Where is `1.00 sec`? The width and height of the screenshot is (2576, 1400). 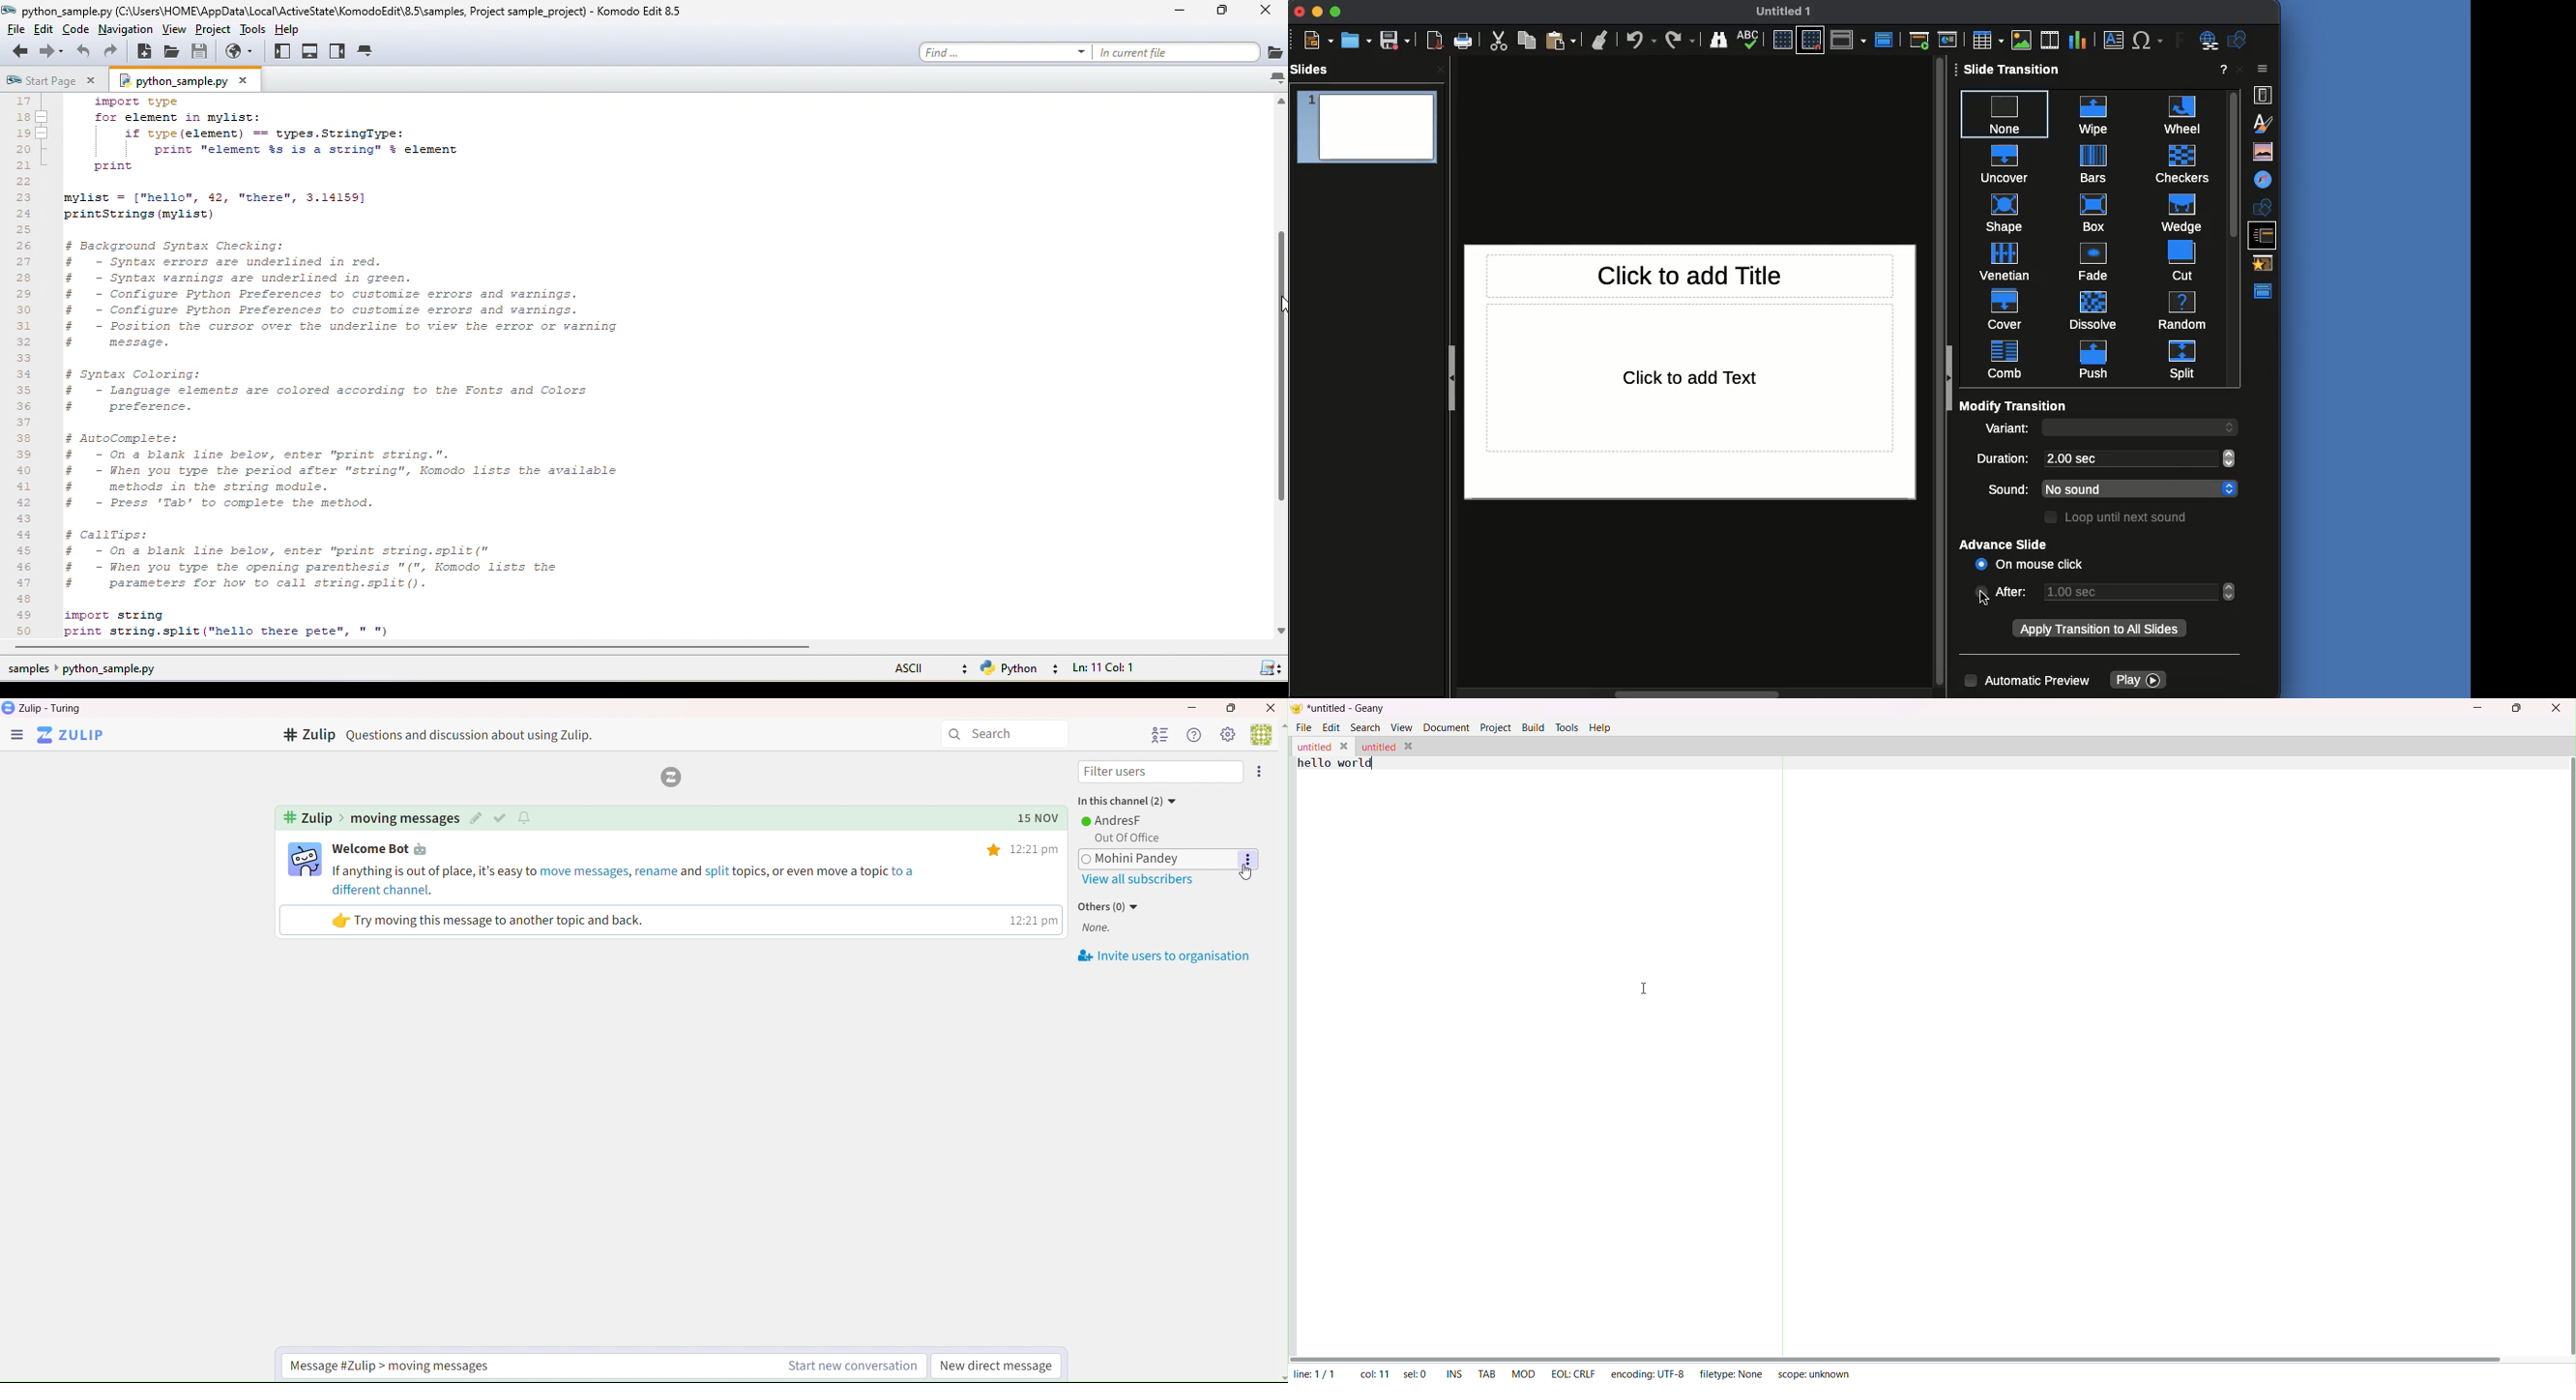 1.00 sec is located at coordinates (2130, 590).